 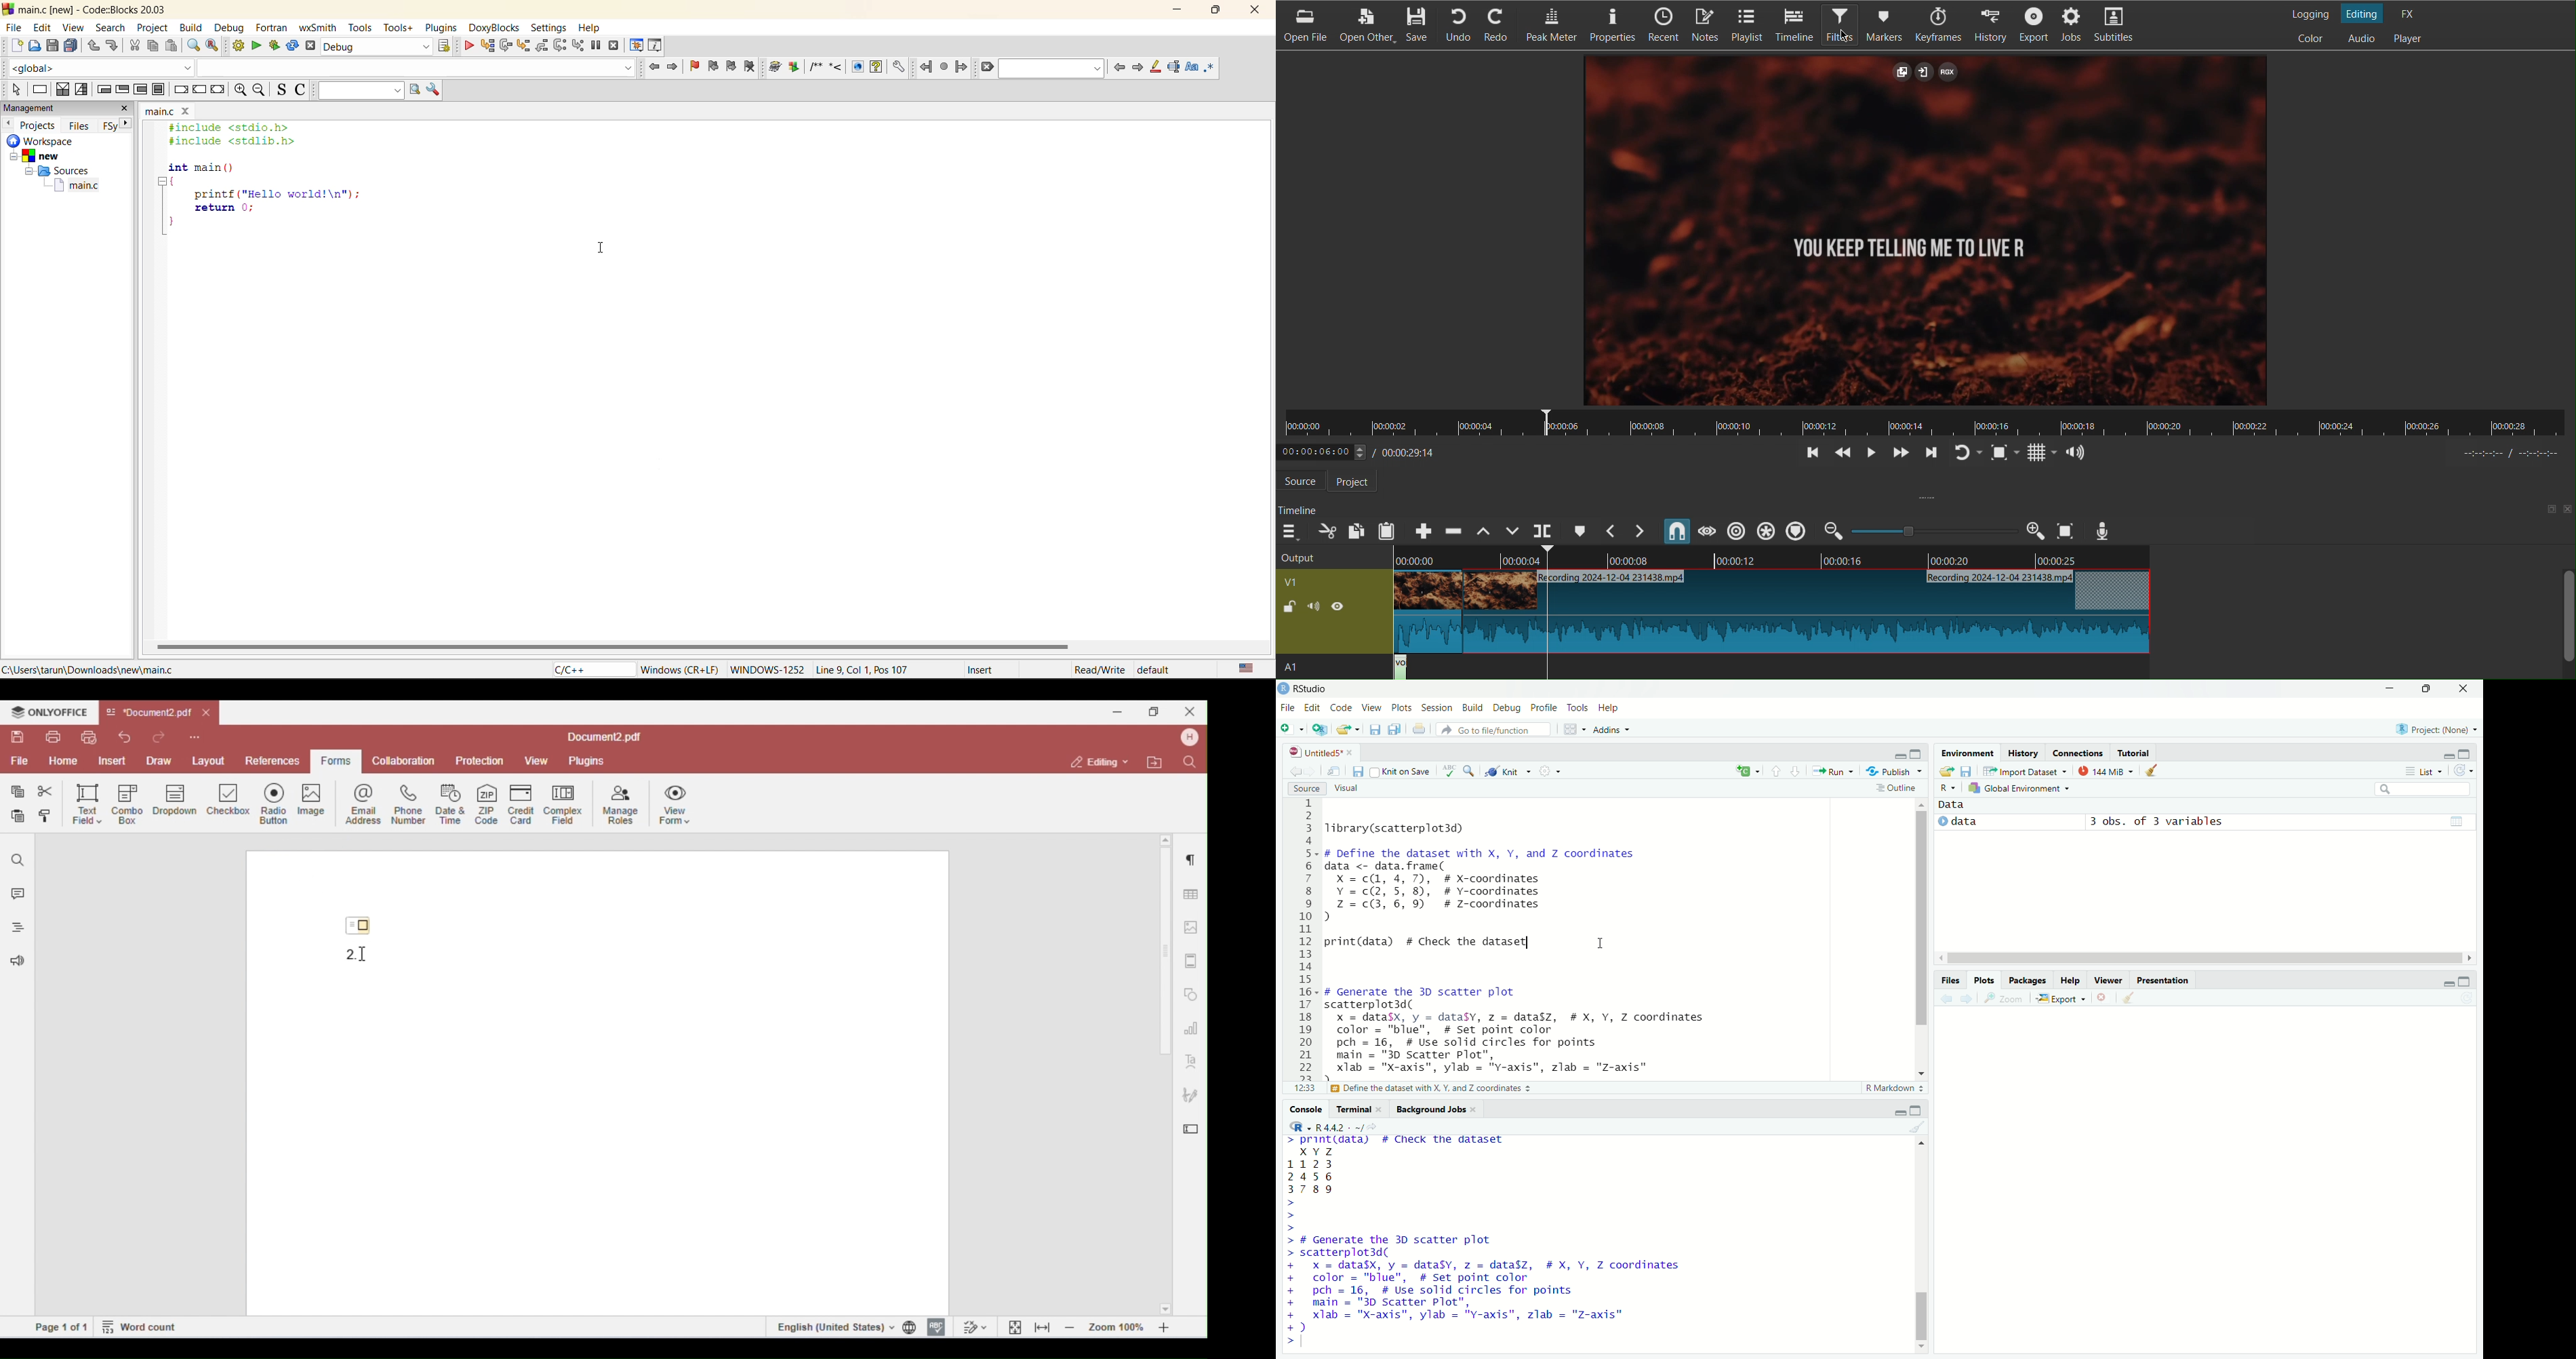 What do you see at coordinates (2164, 980) in the screenshot?
I see `presentation` at bounding box center [2164, 980].